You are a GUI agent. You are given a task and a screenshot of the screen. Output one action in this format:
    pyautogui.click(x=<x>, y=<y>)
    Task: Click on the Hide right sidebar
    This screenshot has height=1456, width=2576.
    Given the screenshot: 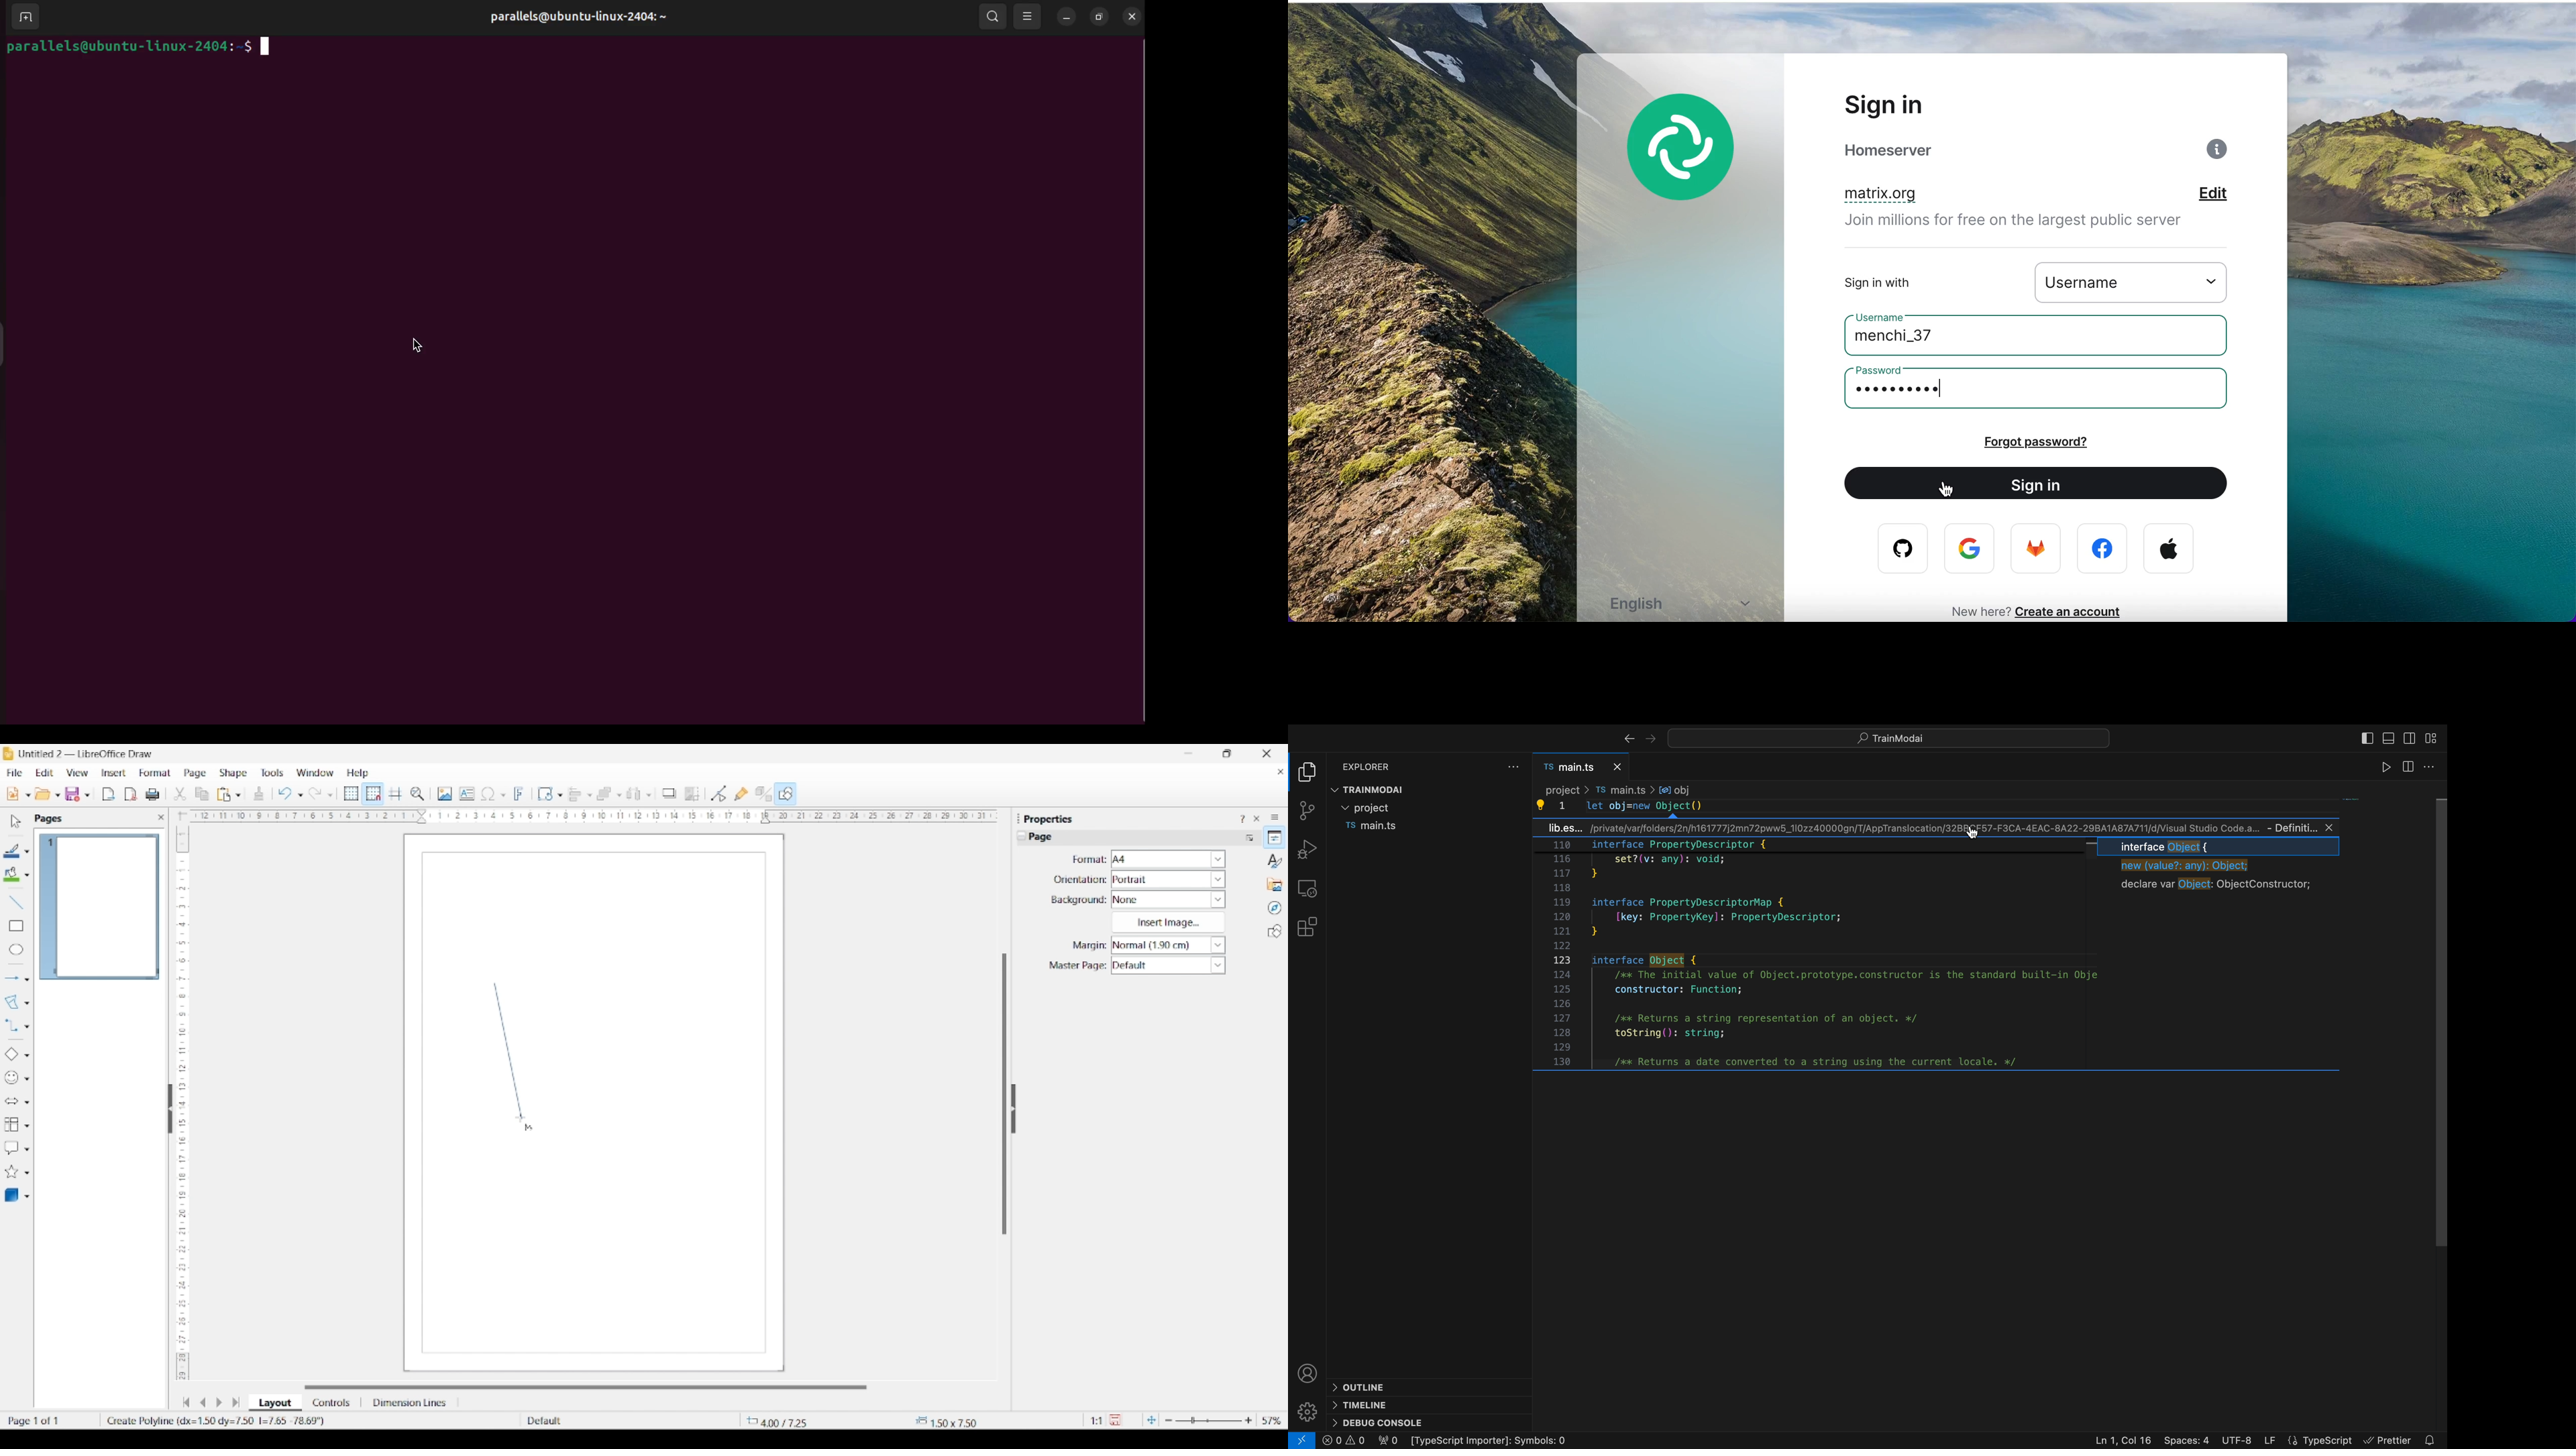 What is the action you would take?
    pyautogui.click(x=1013, y=1109)
    